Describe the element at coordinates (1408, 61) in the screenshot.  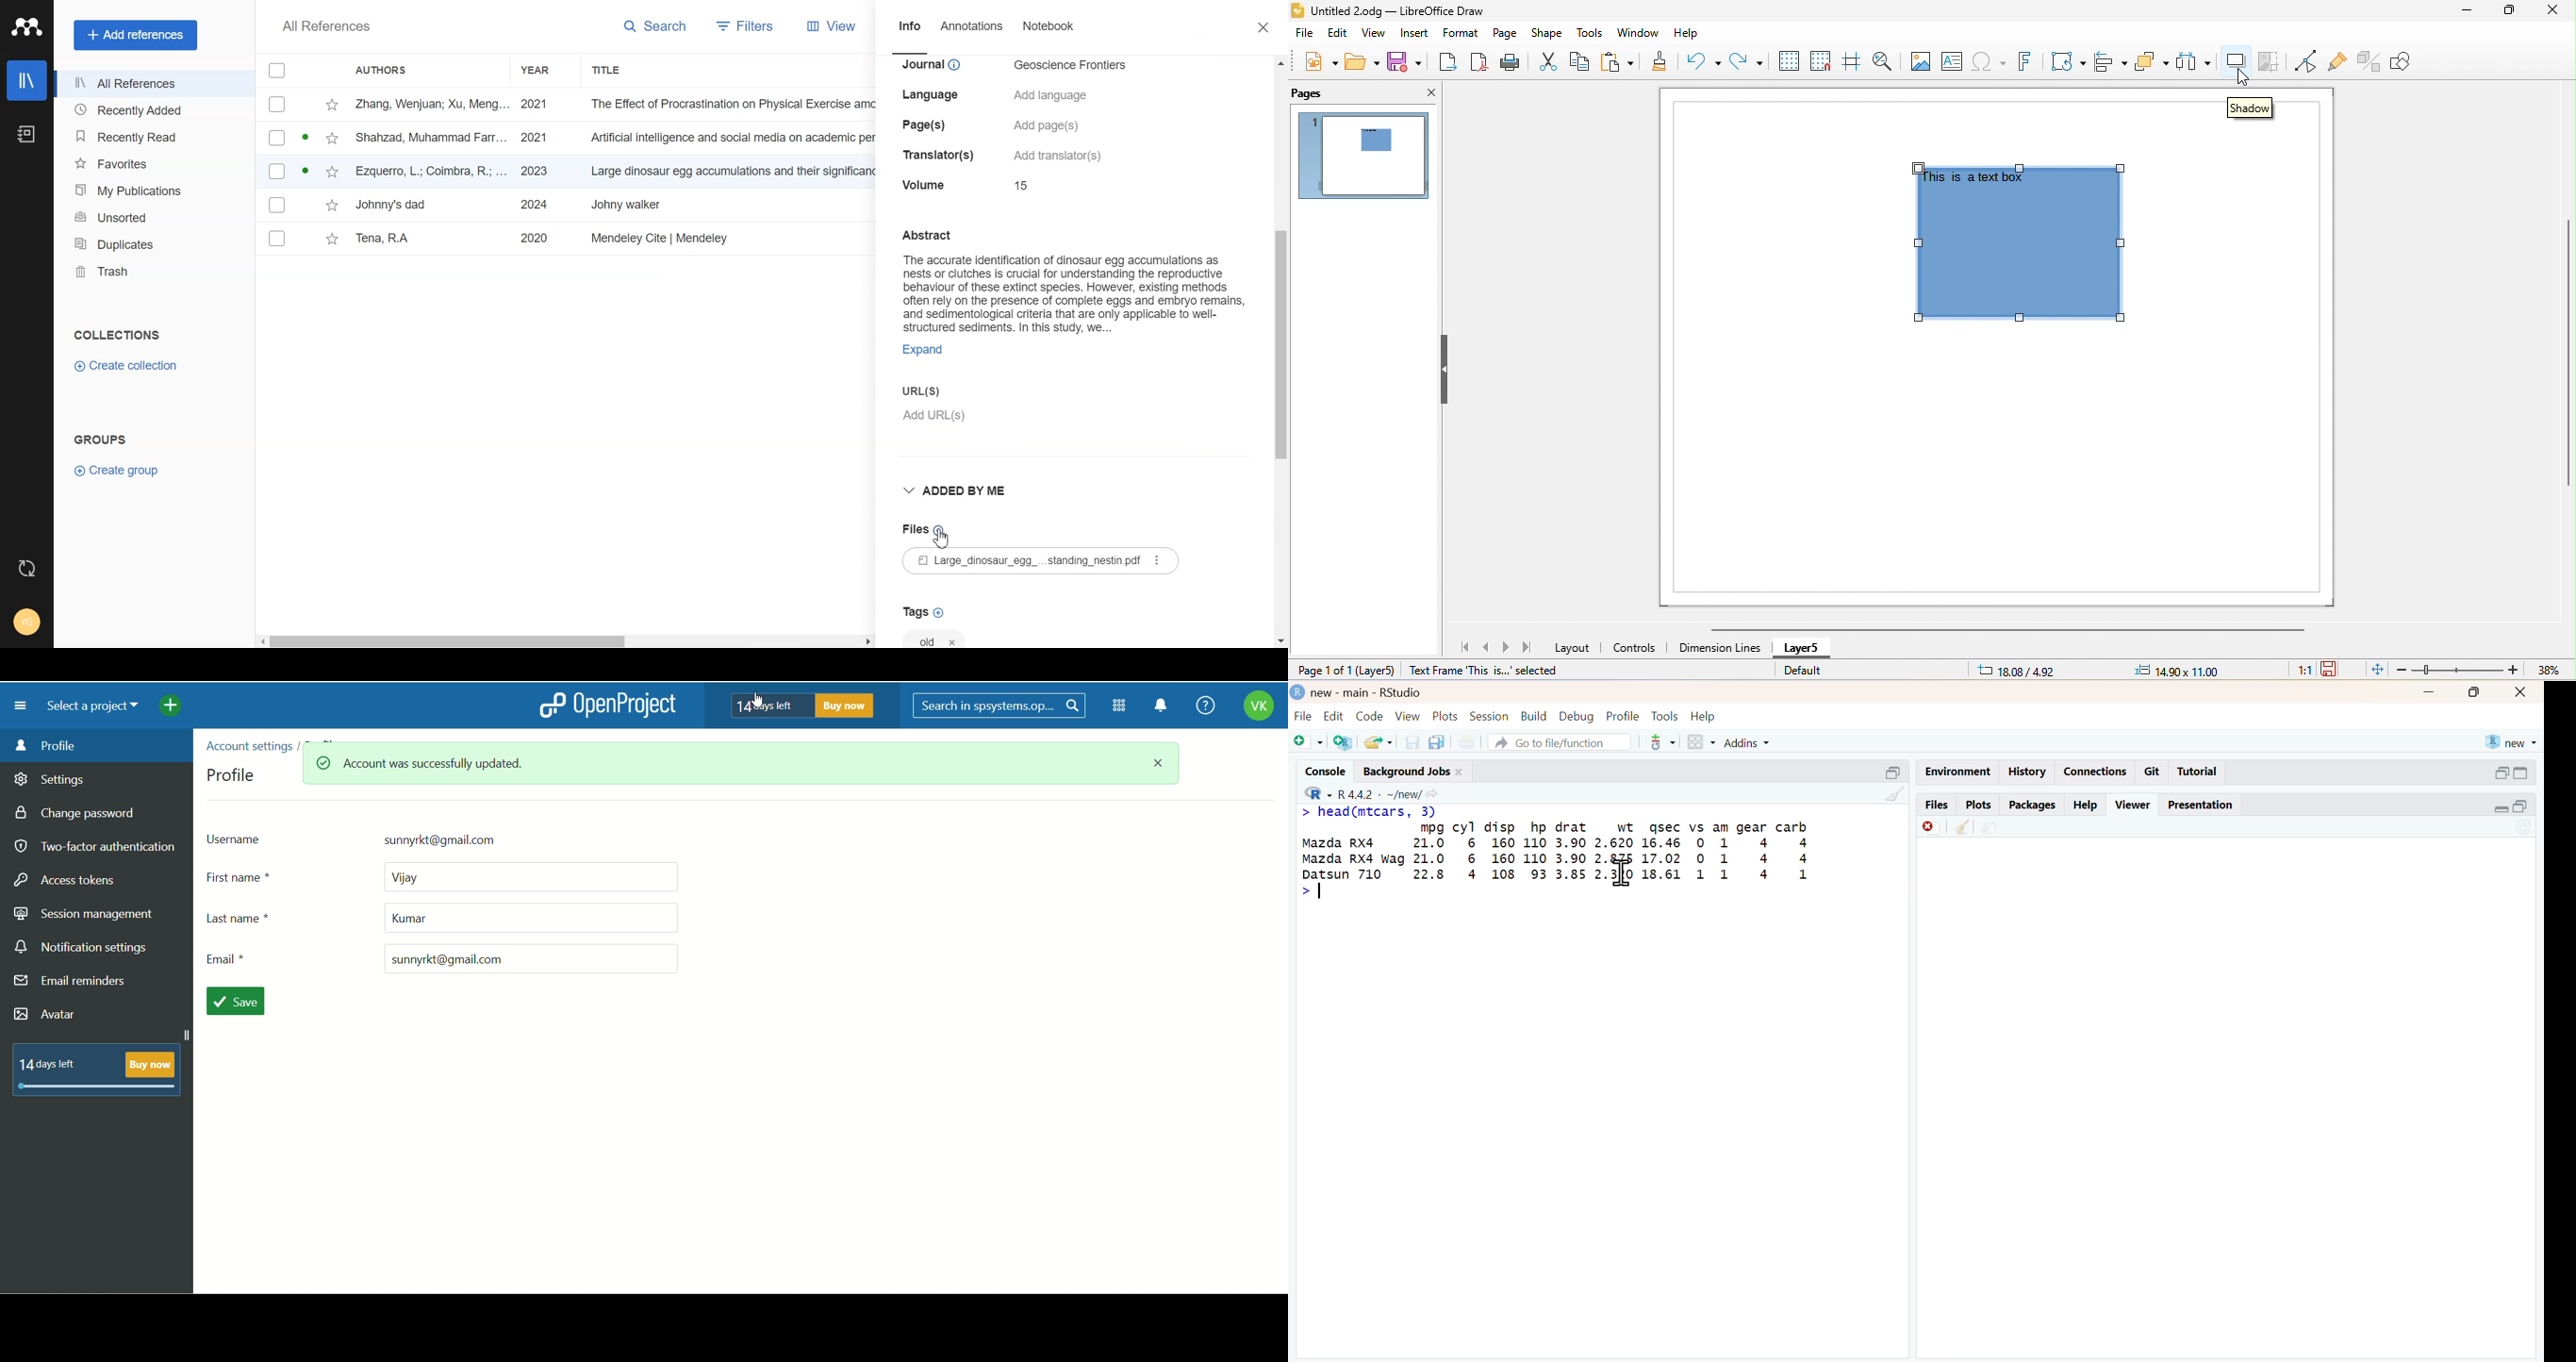
I see `save` at that location.